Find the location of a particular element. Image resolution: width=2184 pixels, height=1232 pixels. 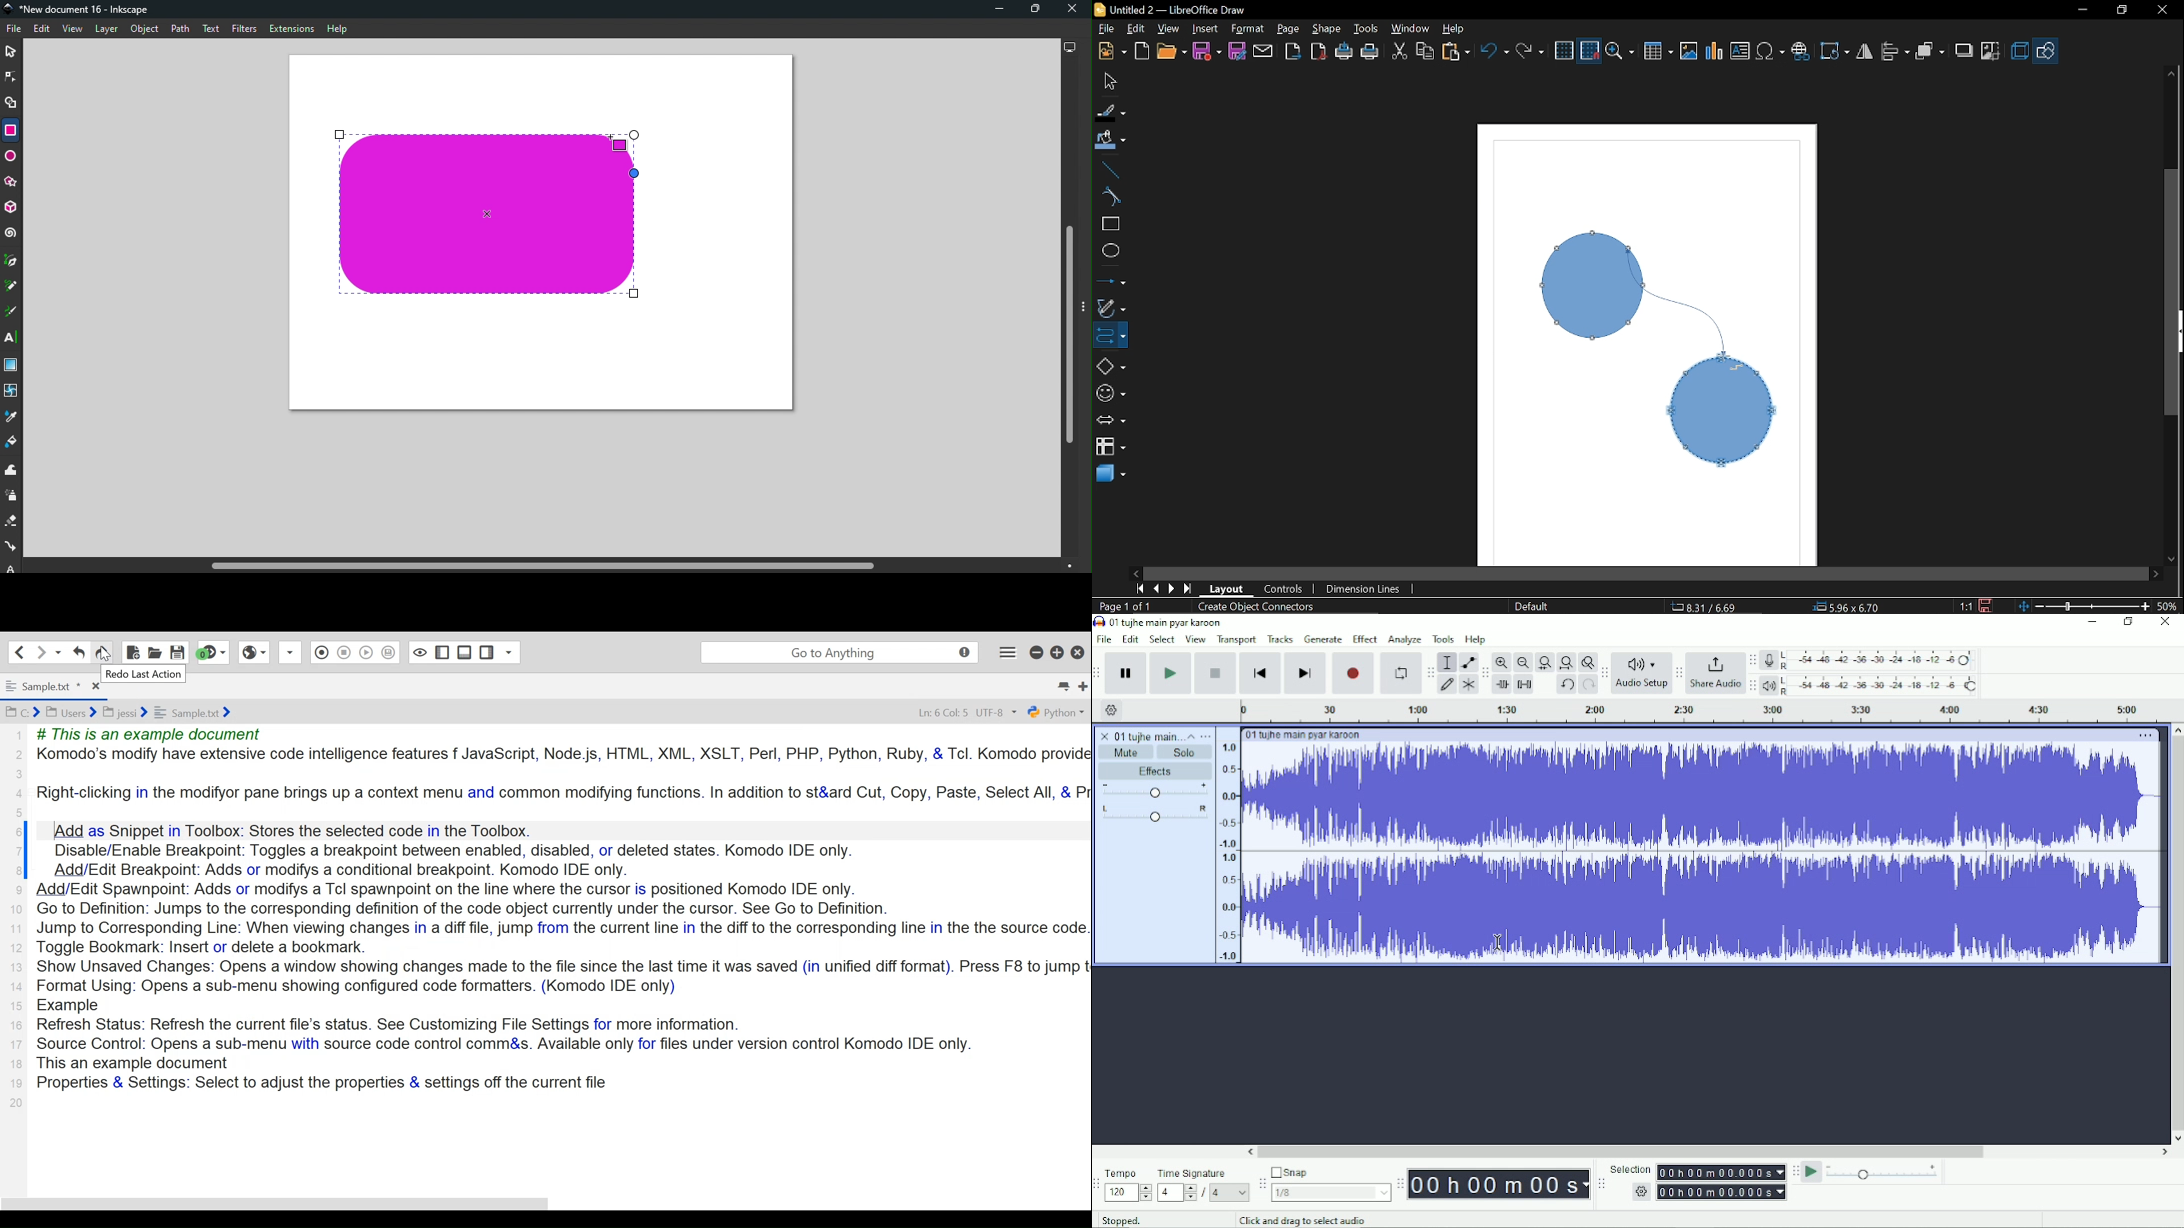

Save as is located at coordinates (1237, 50).